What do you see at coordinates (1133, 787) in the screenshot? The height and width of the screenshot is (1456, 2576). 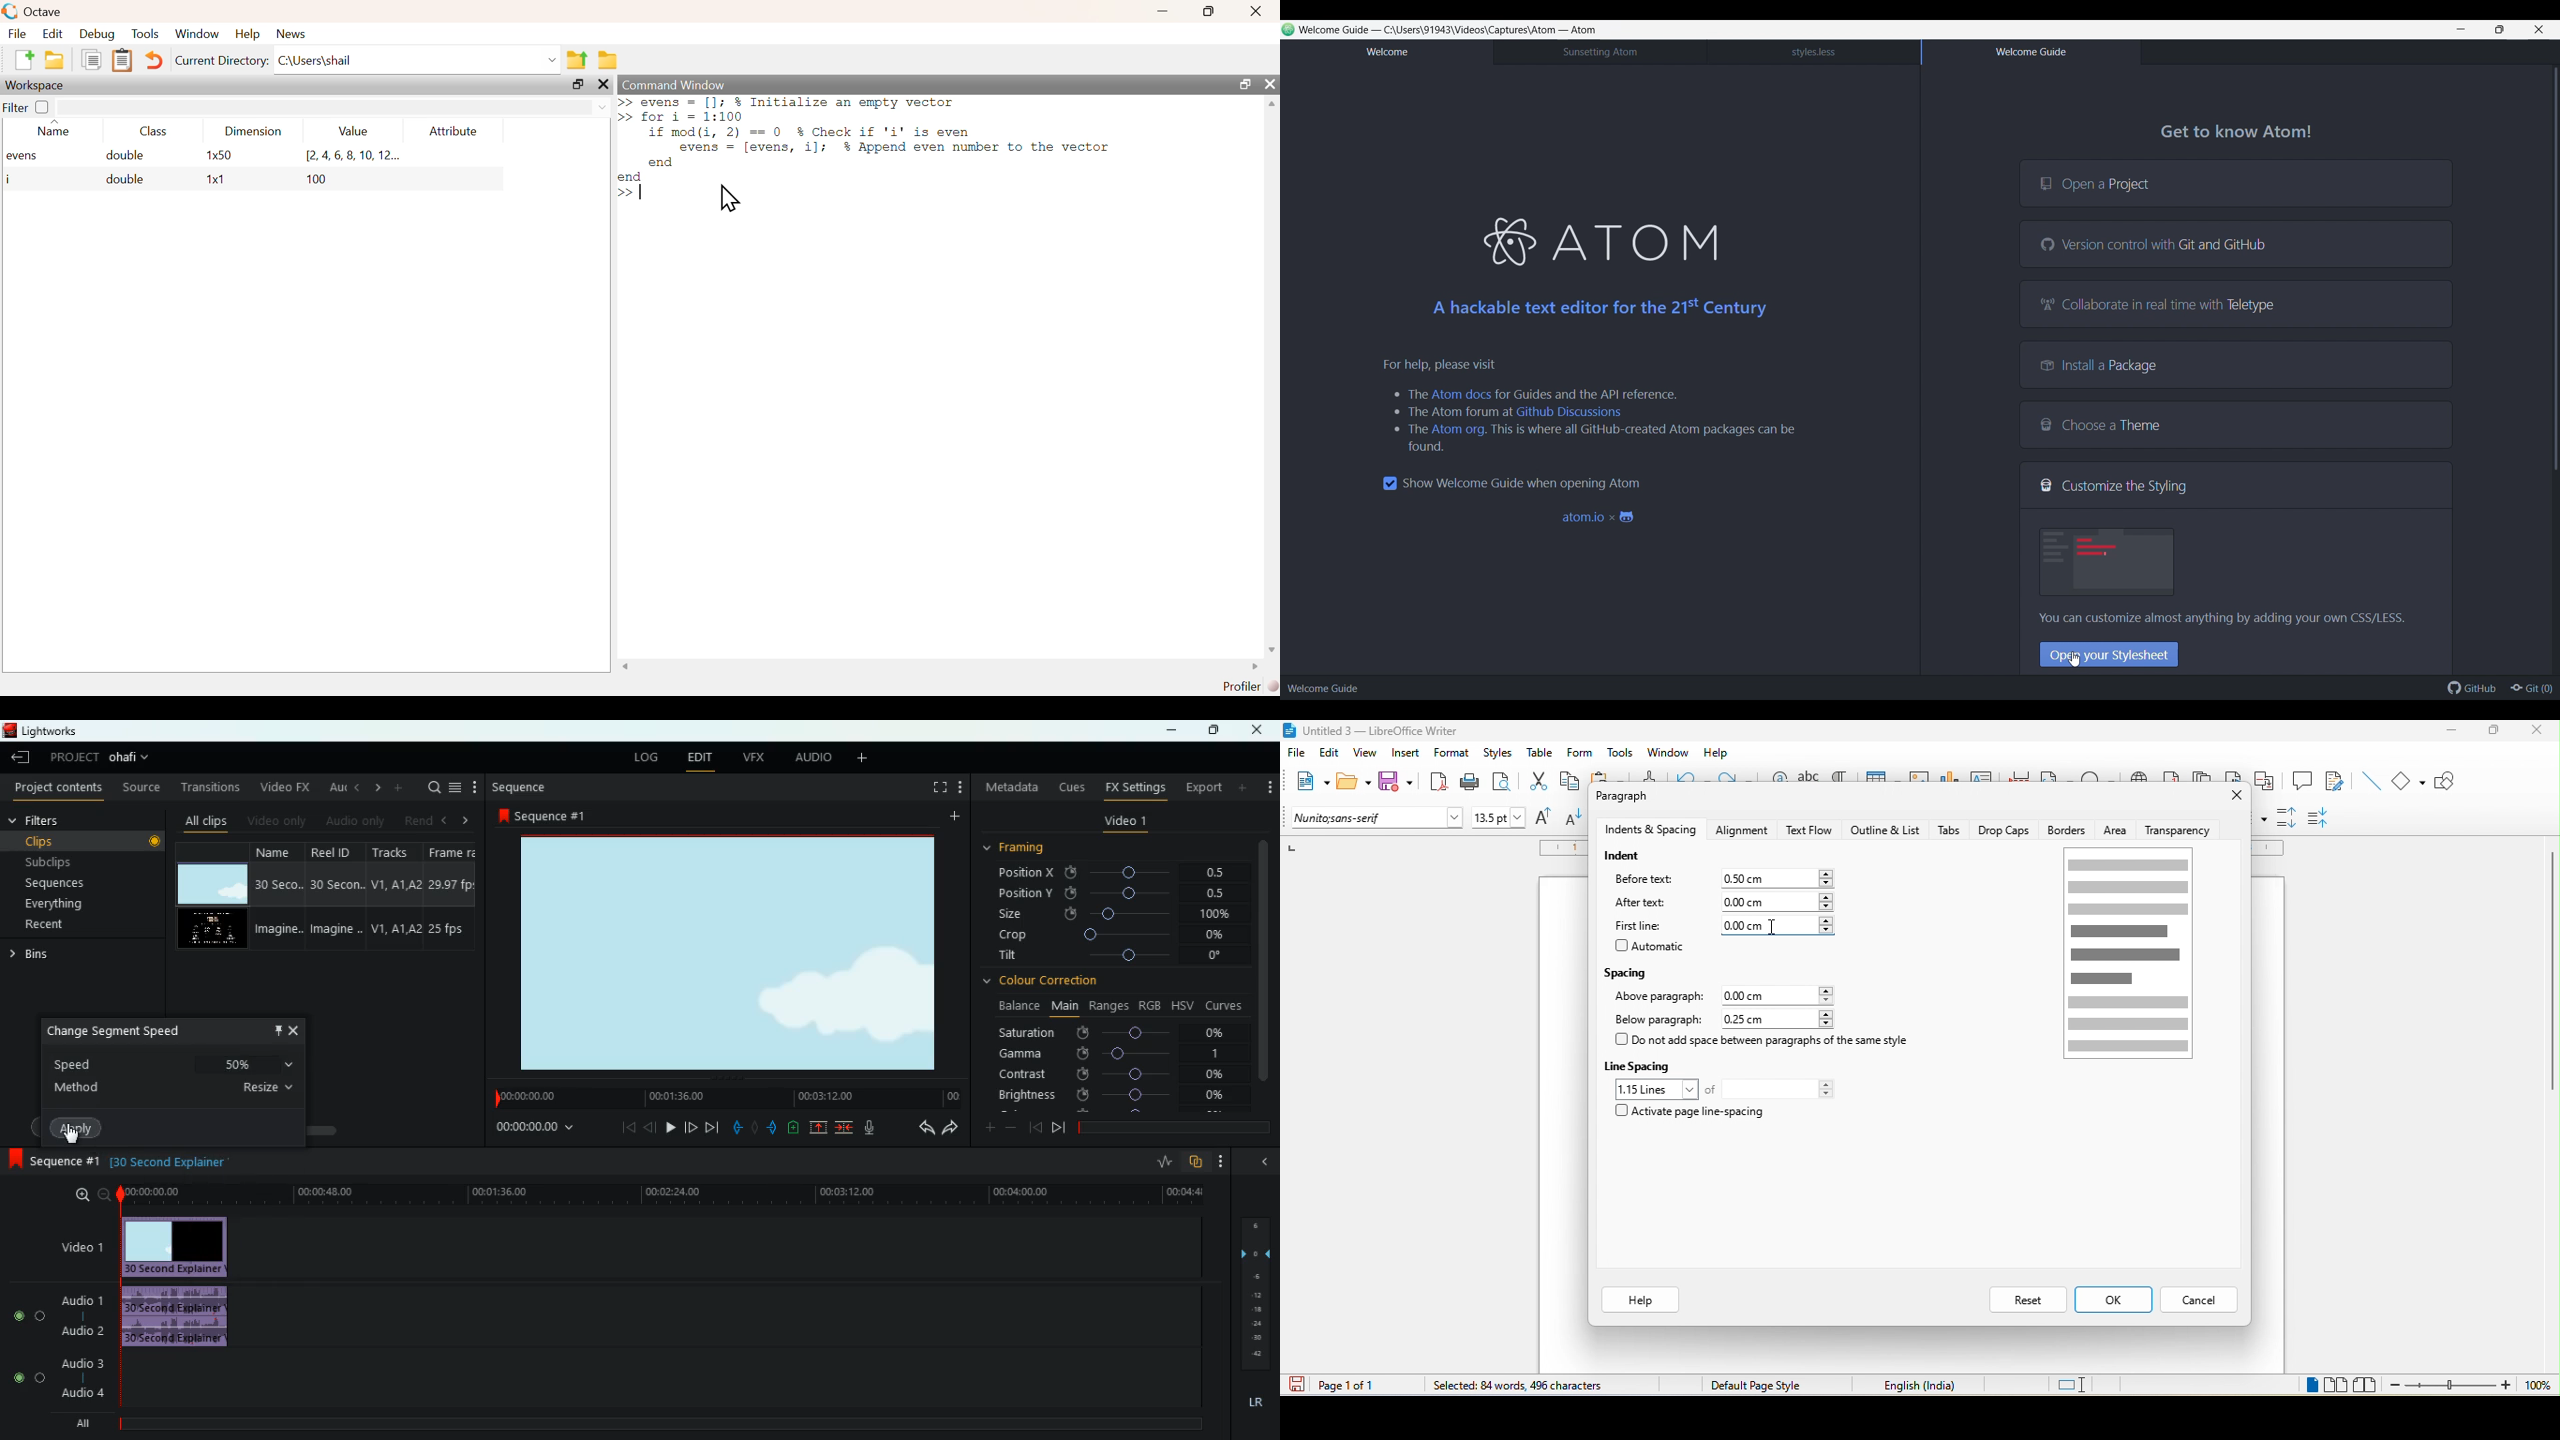 I see `fx settings` at bounding box center [1133, 787].